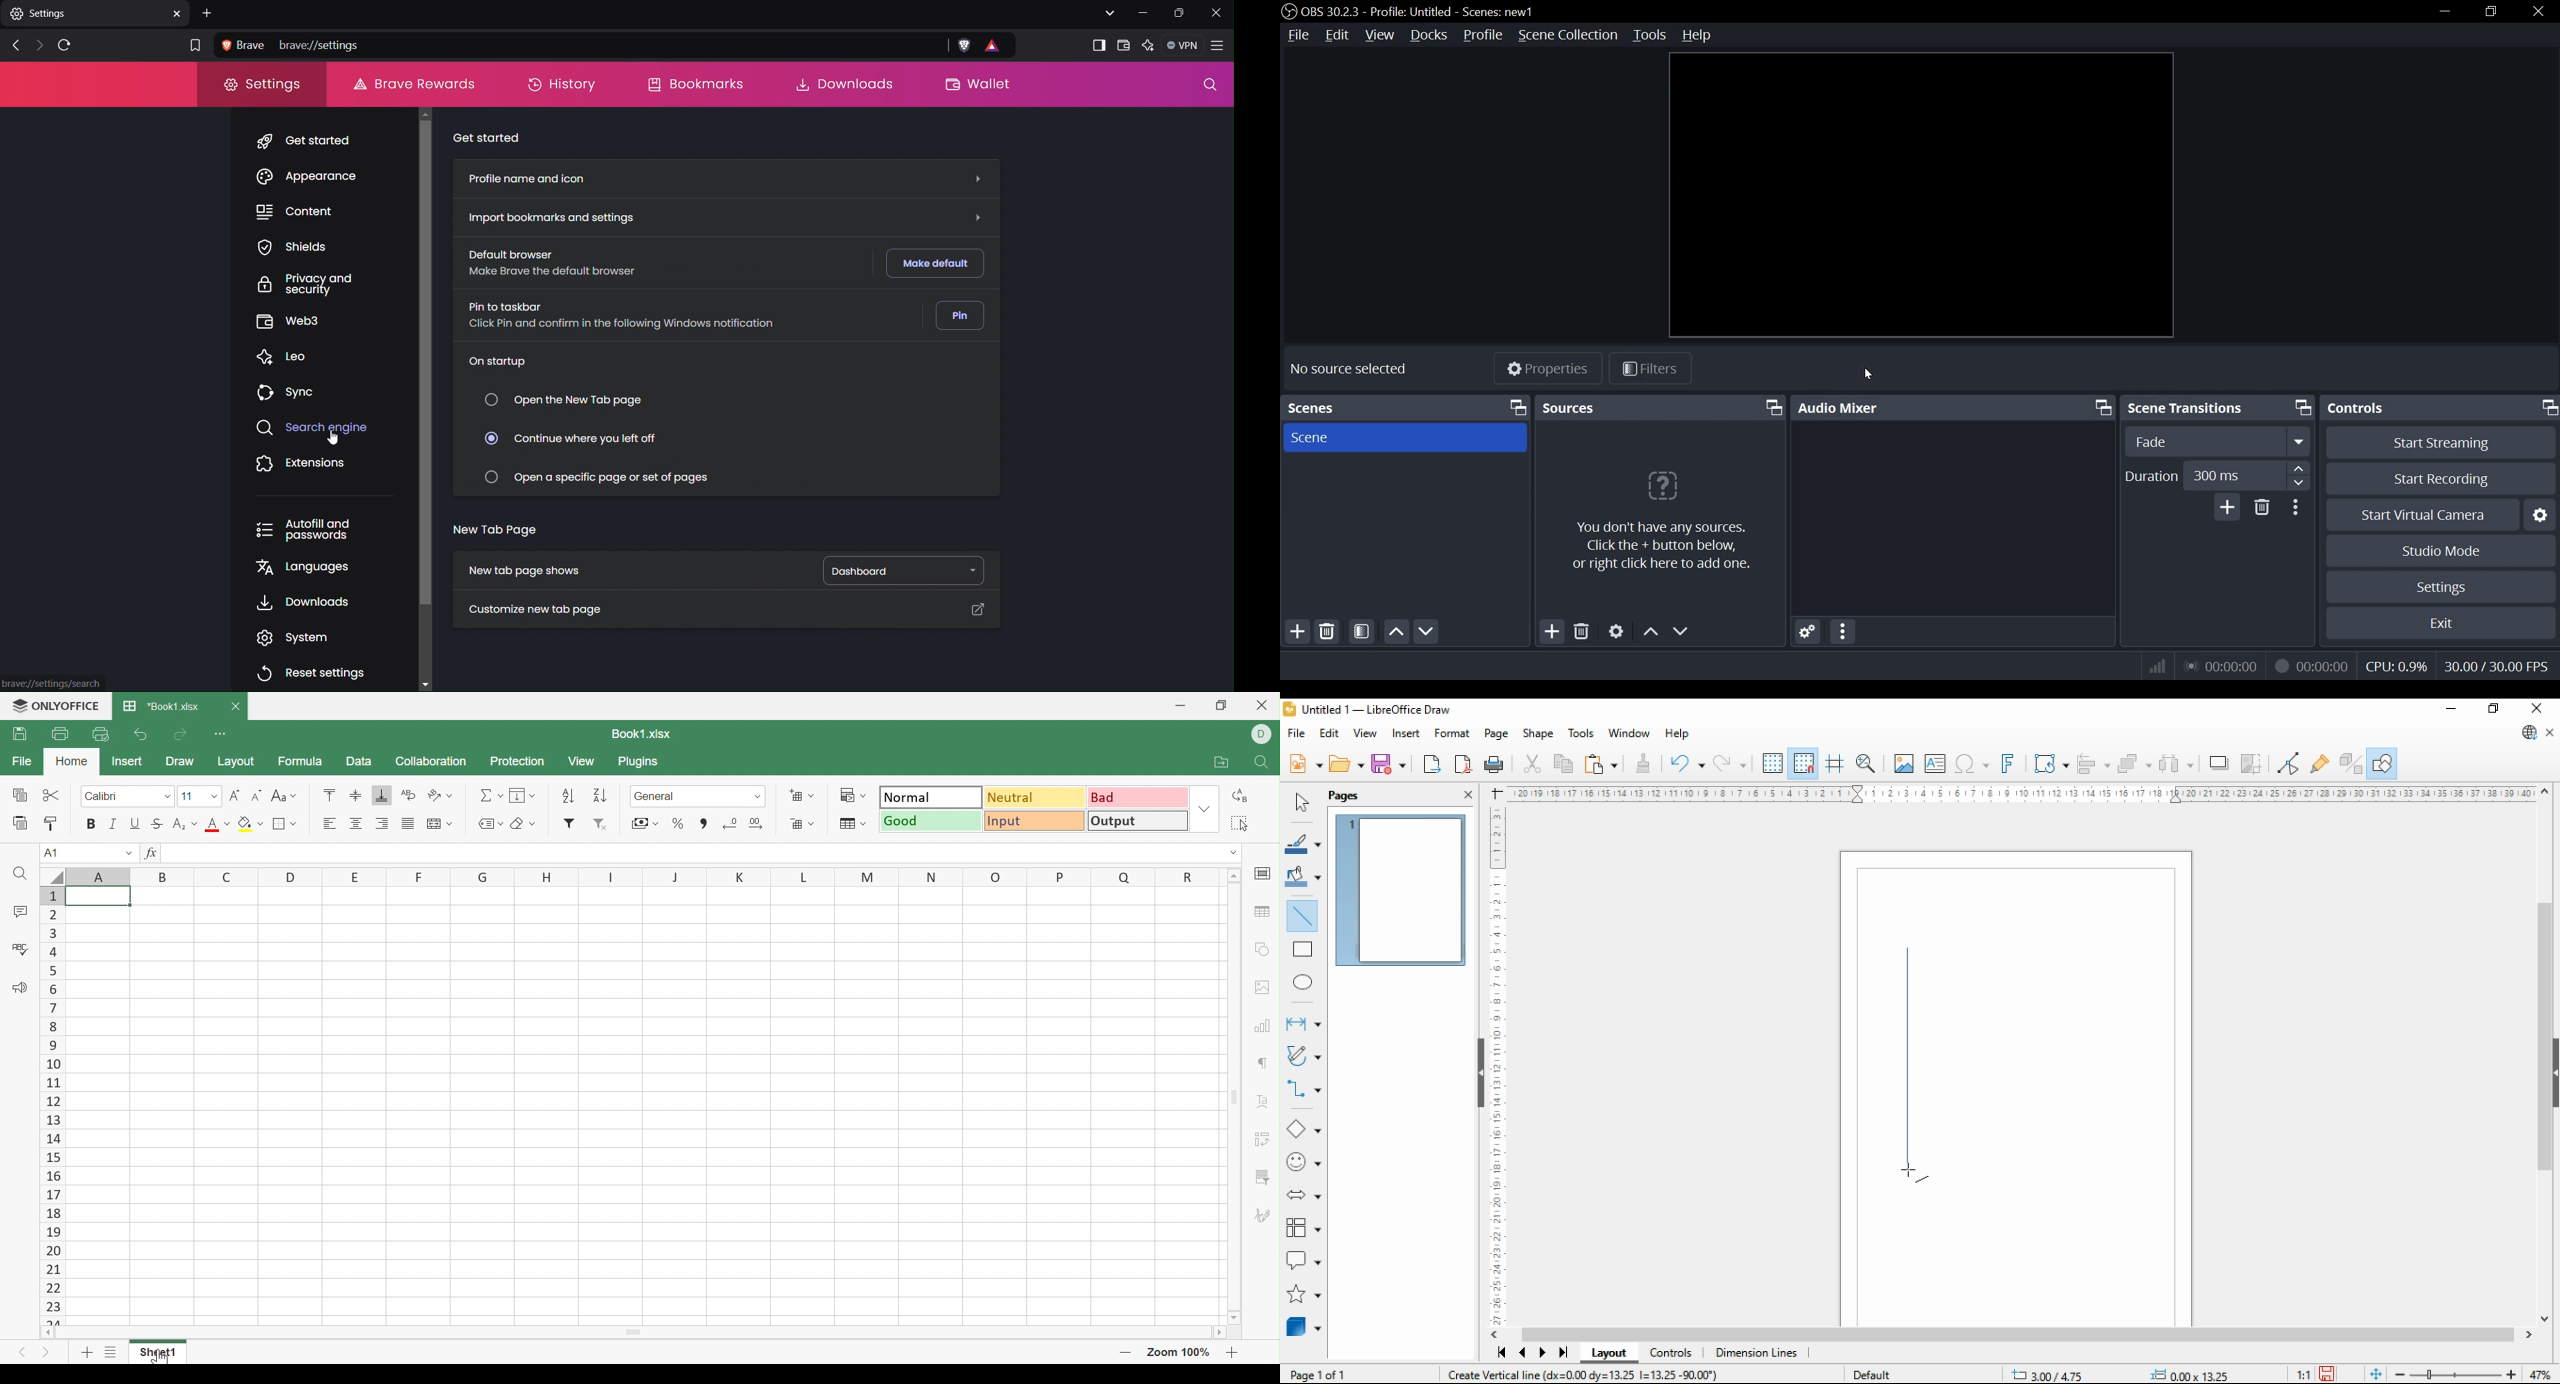 Image resolution: width=2576 pixels, height=1400 pixels. Describe the element at coordinates (1551, 369) in the screenshot. I see `Properties` at that location.